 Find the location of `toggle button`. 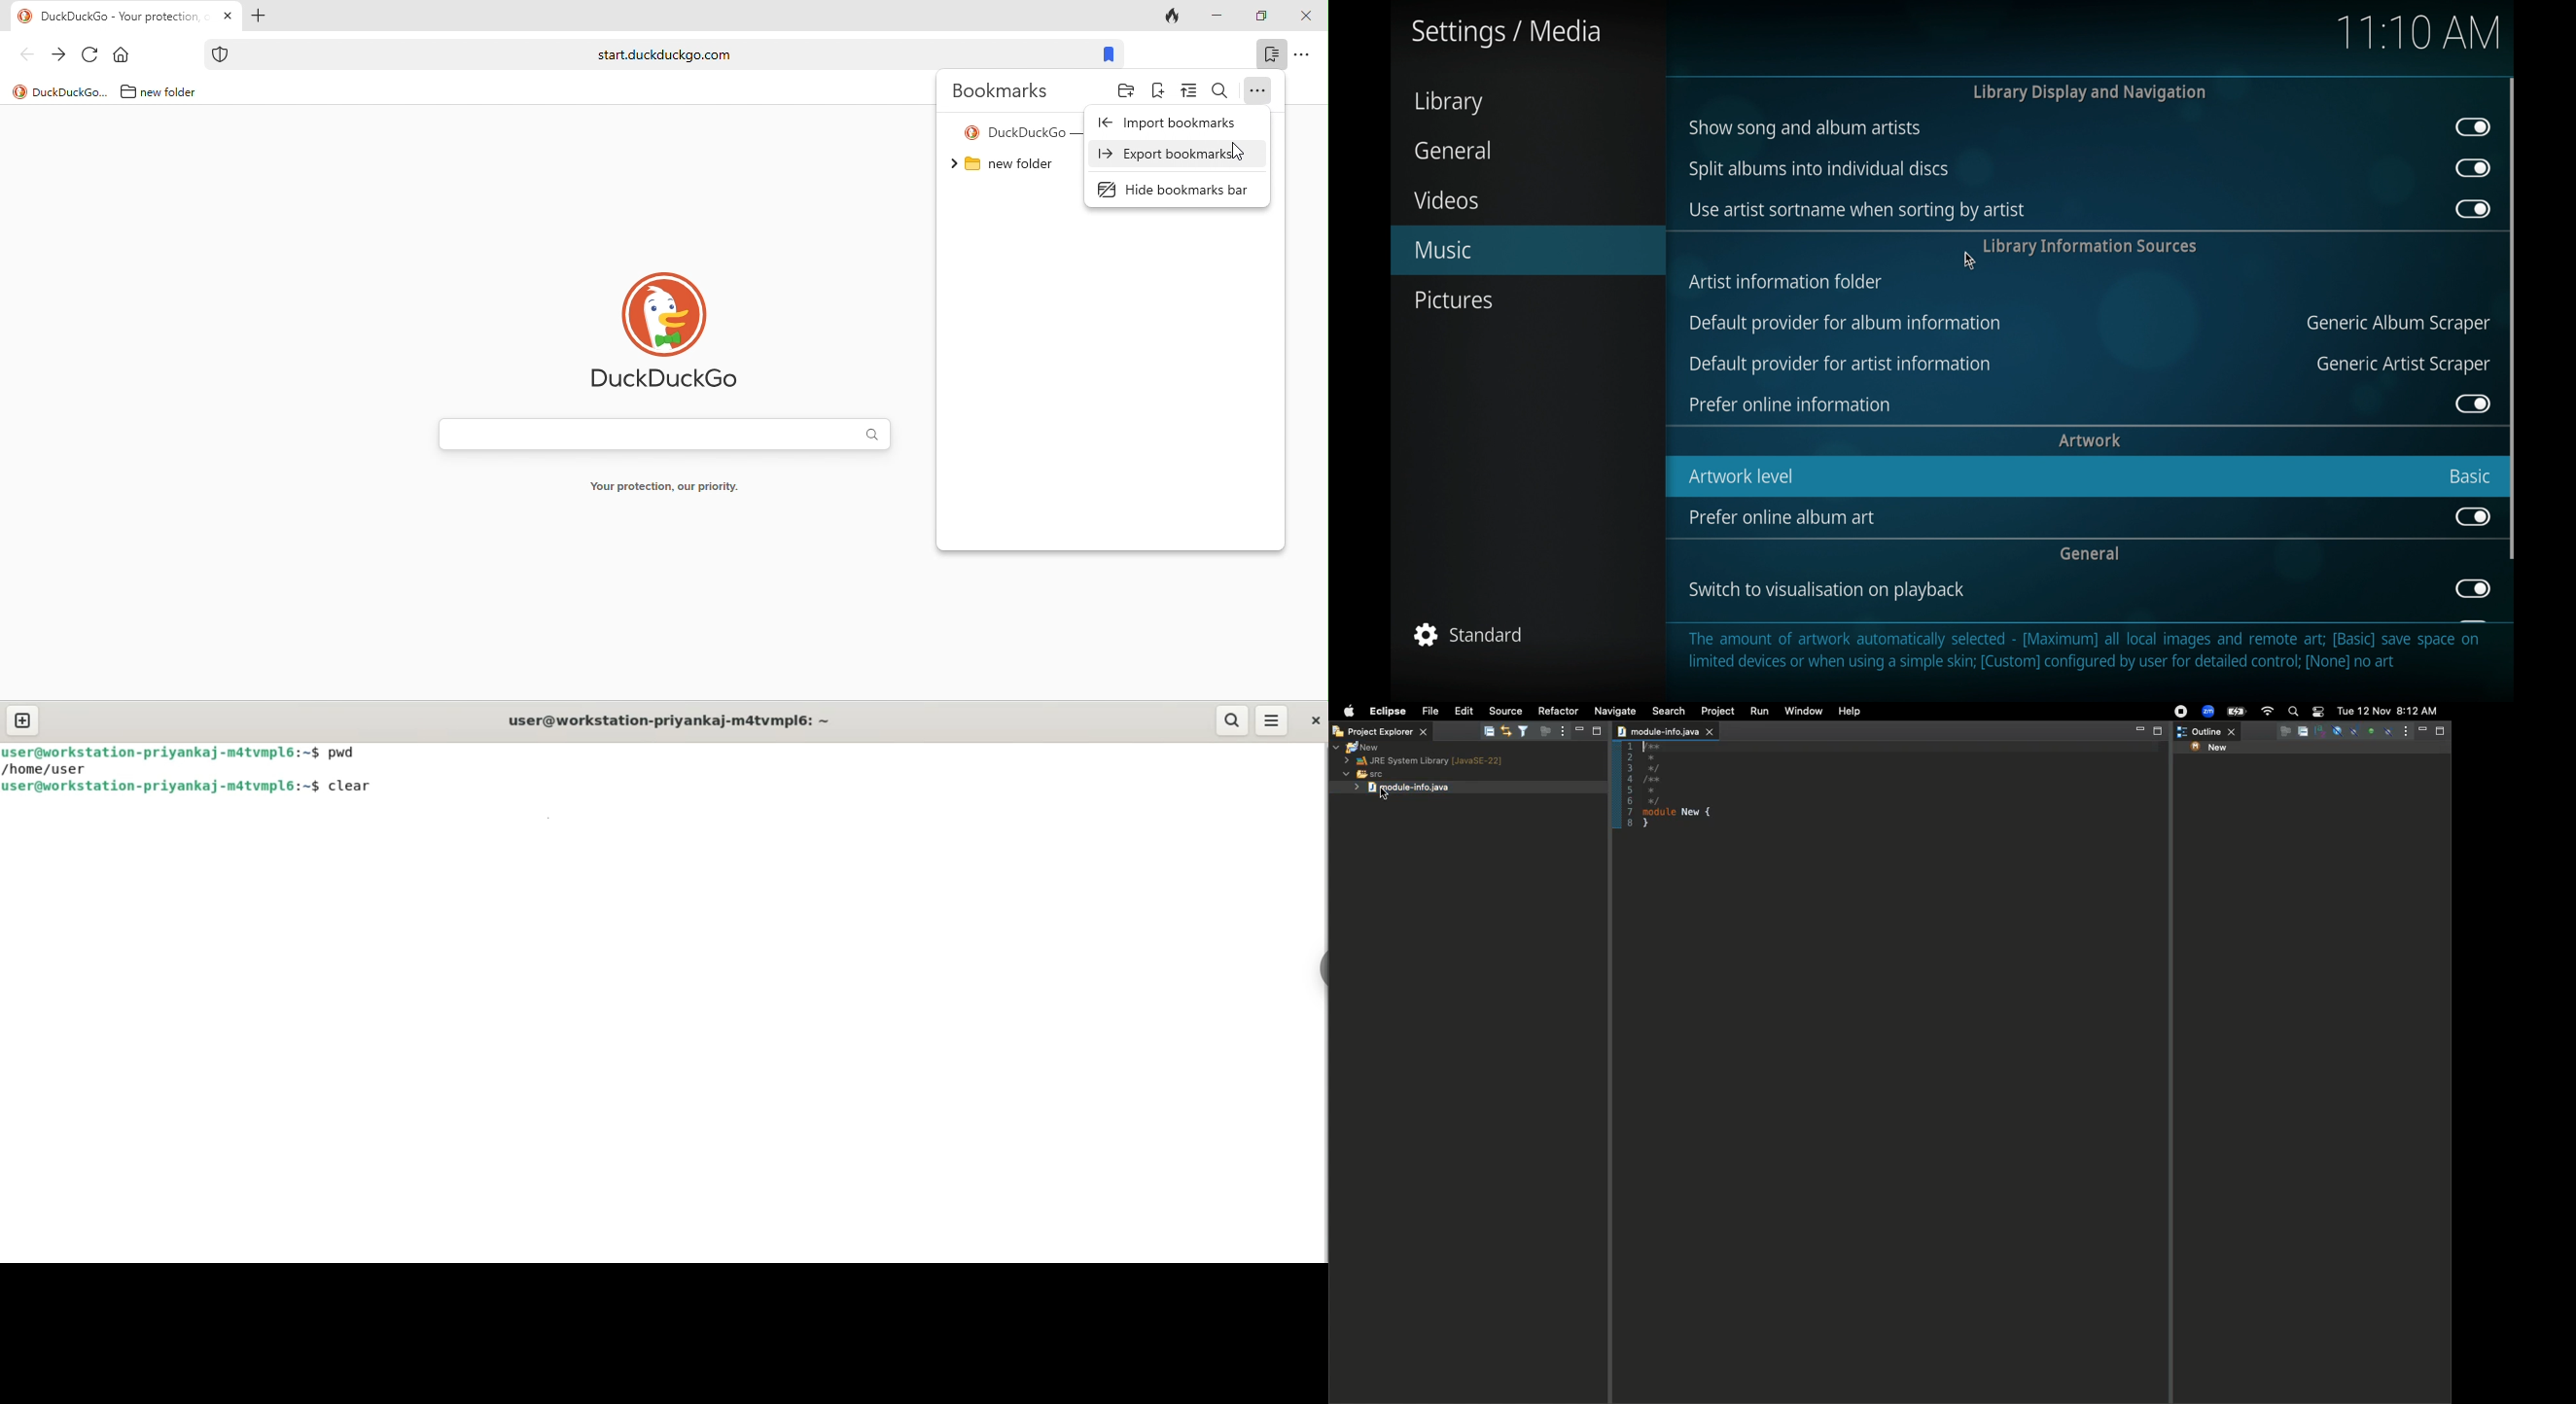

toggle button is located at coordinates (2473, 209).